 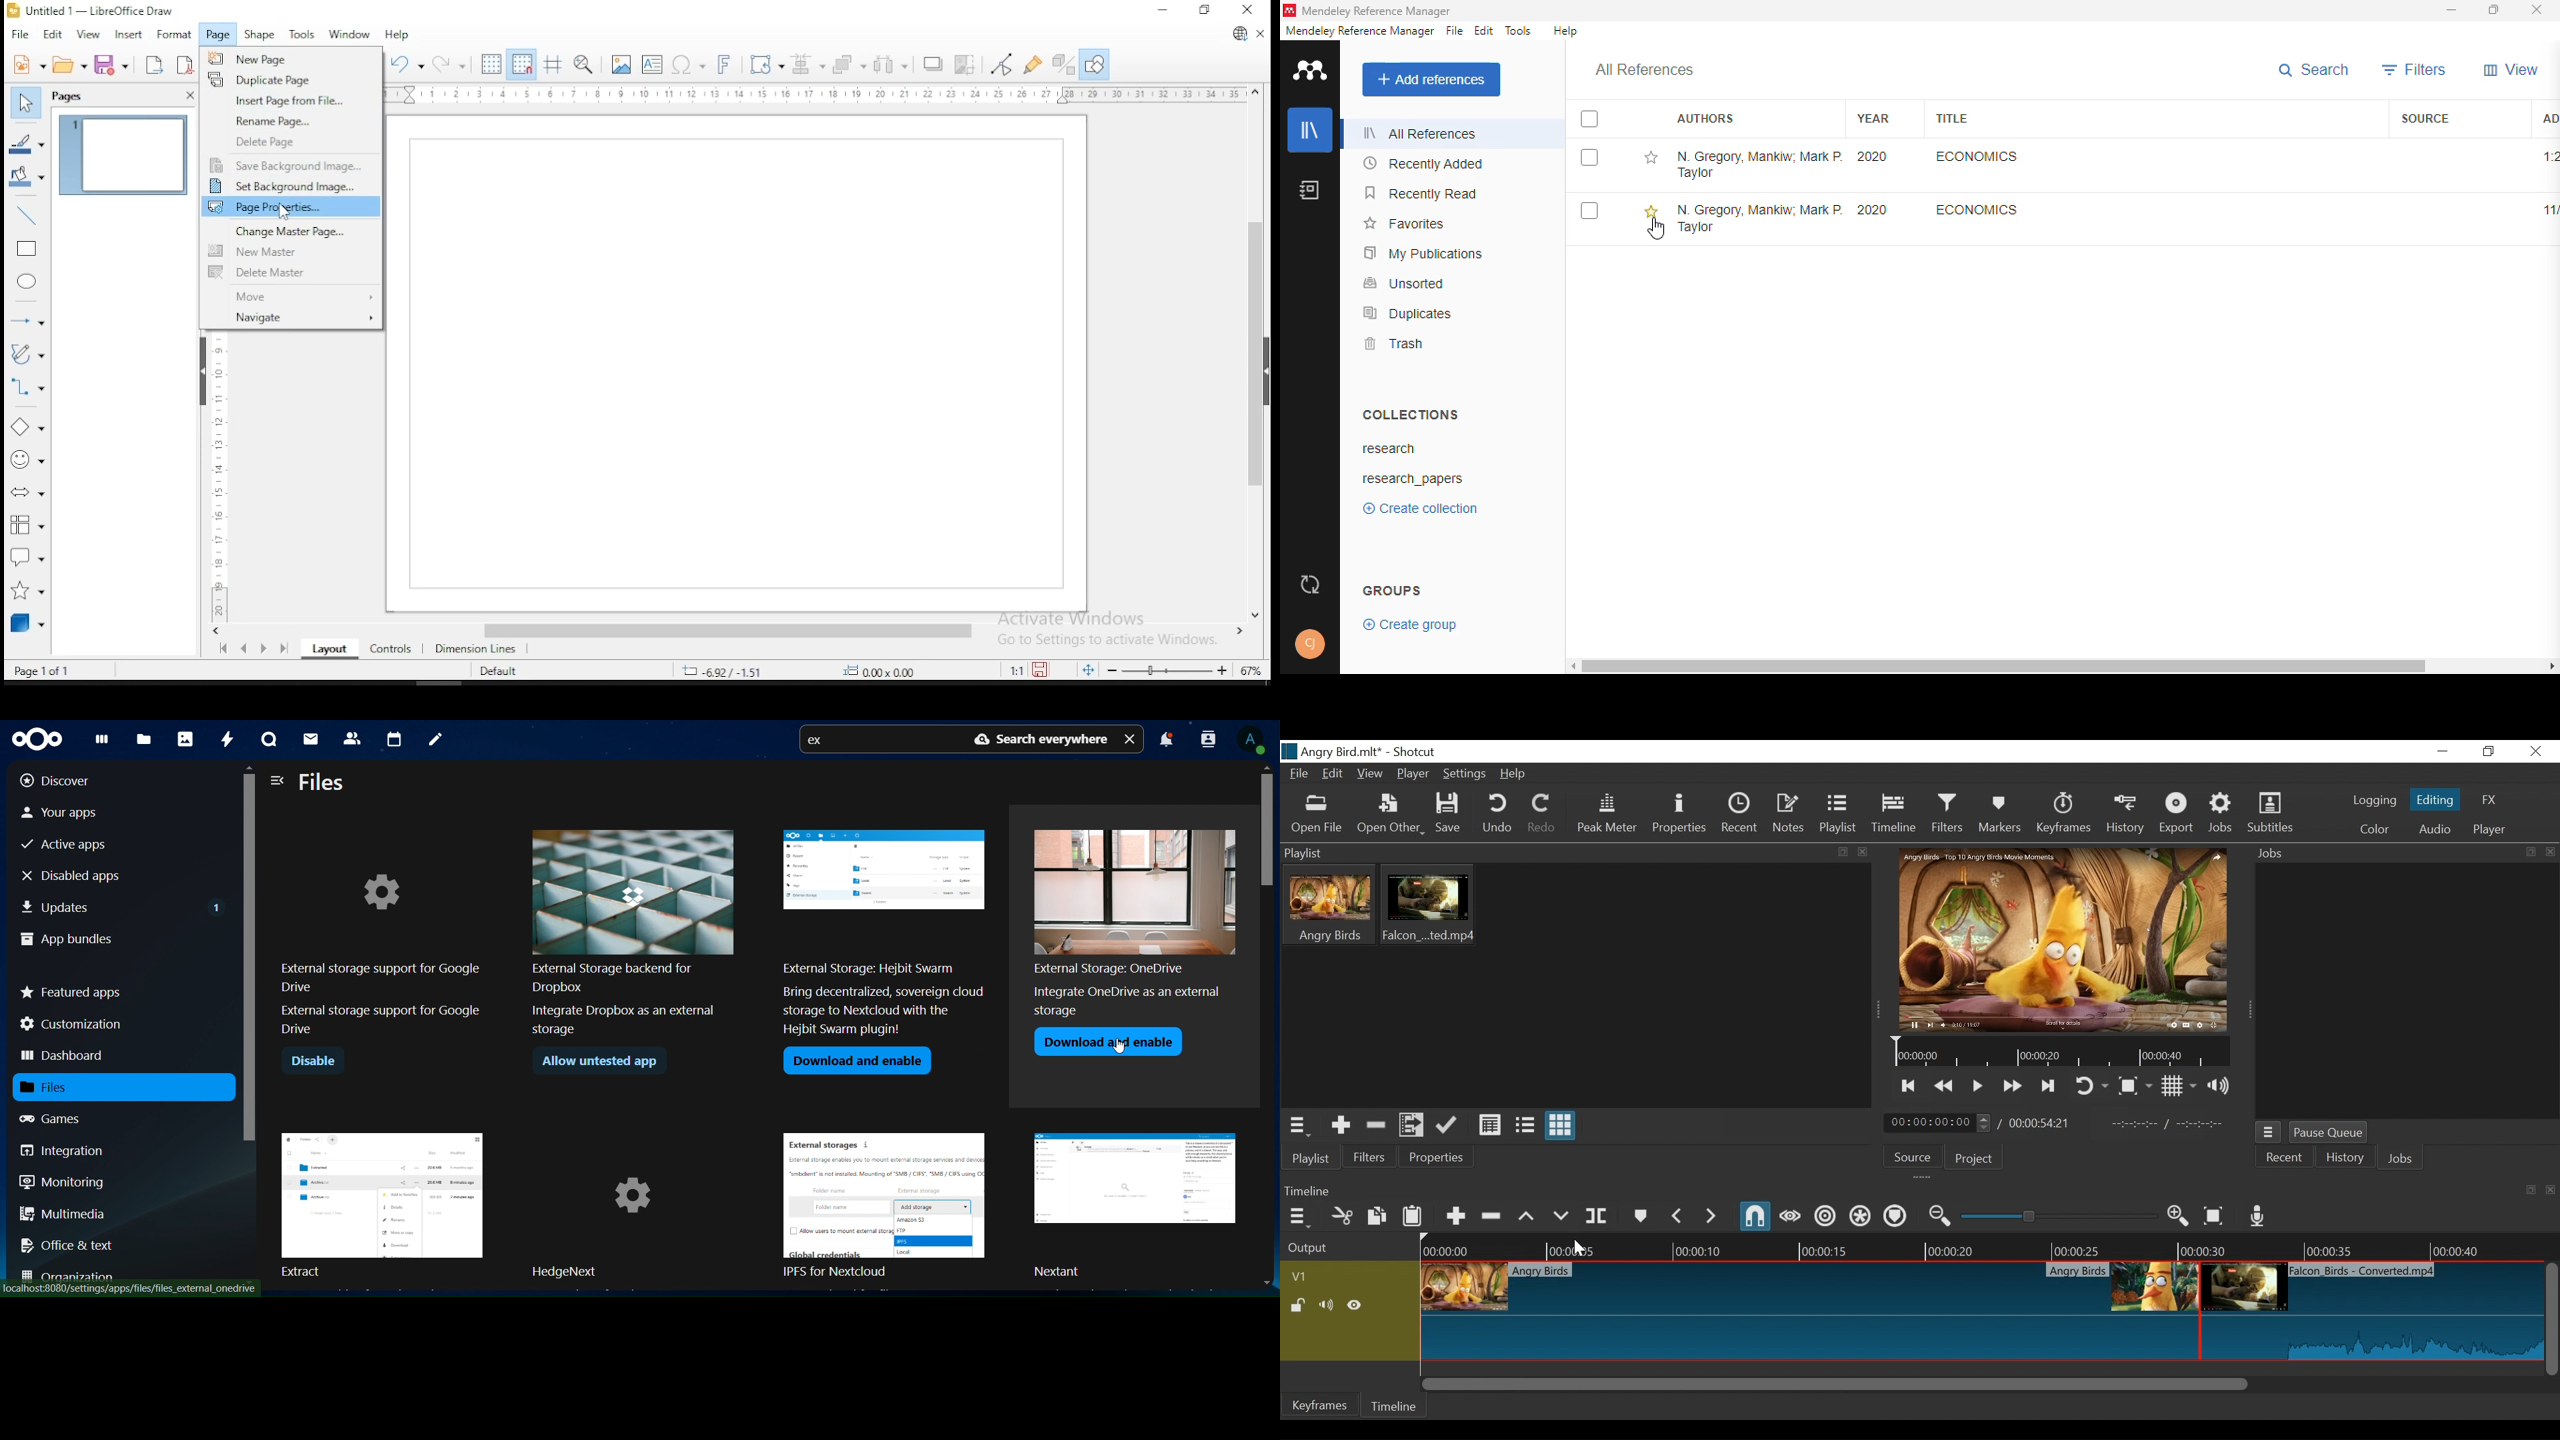 What do you see at coordinates (71, 1245) in the screenshot?
I see `office & text` at bounding box center [71, 1245].